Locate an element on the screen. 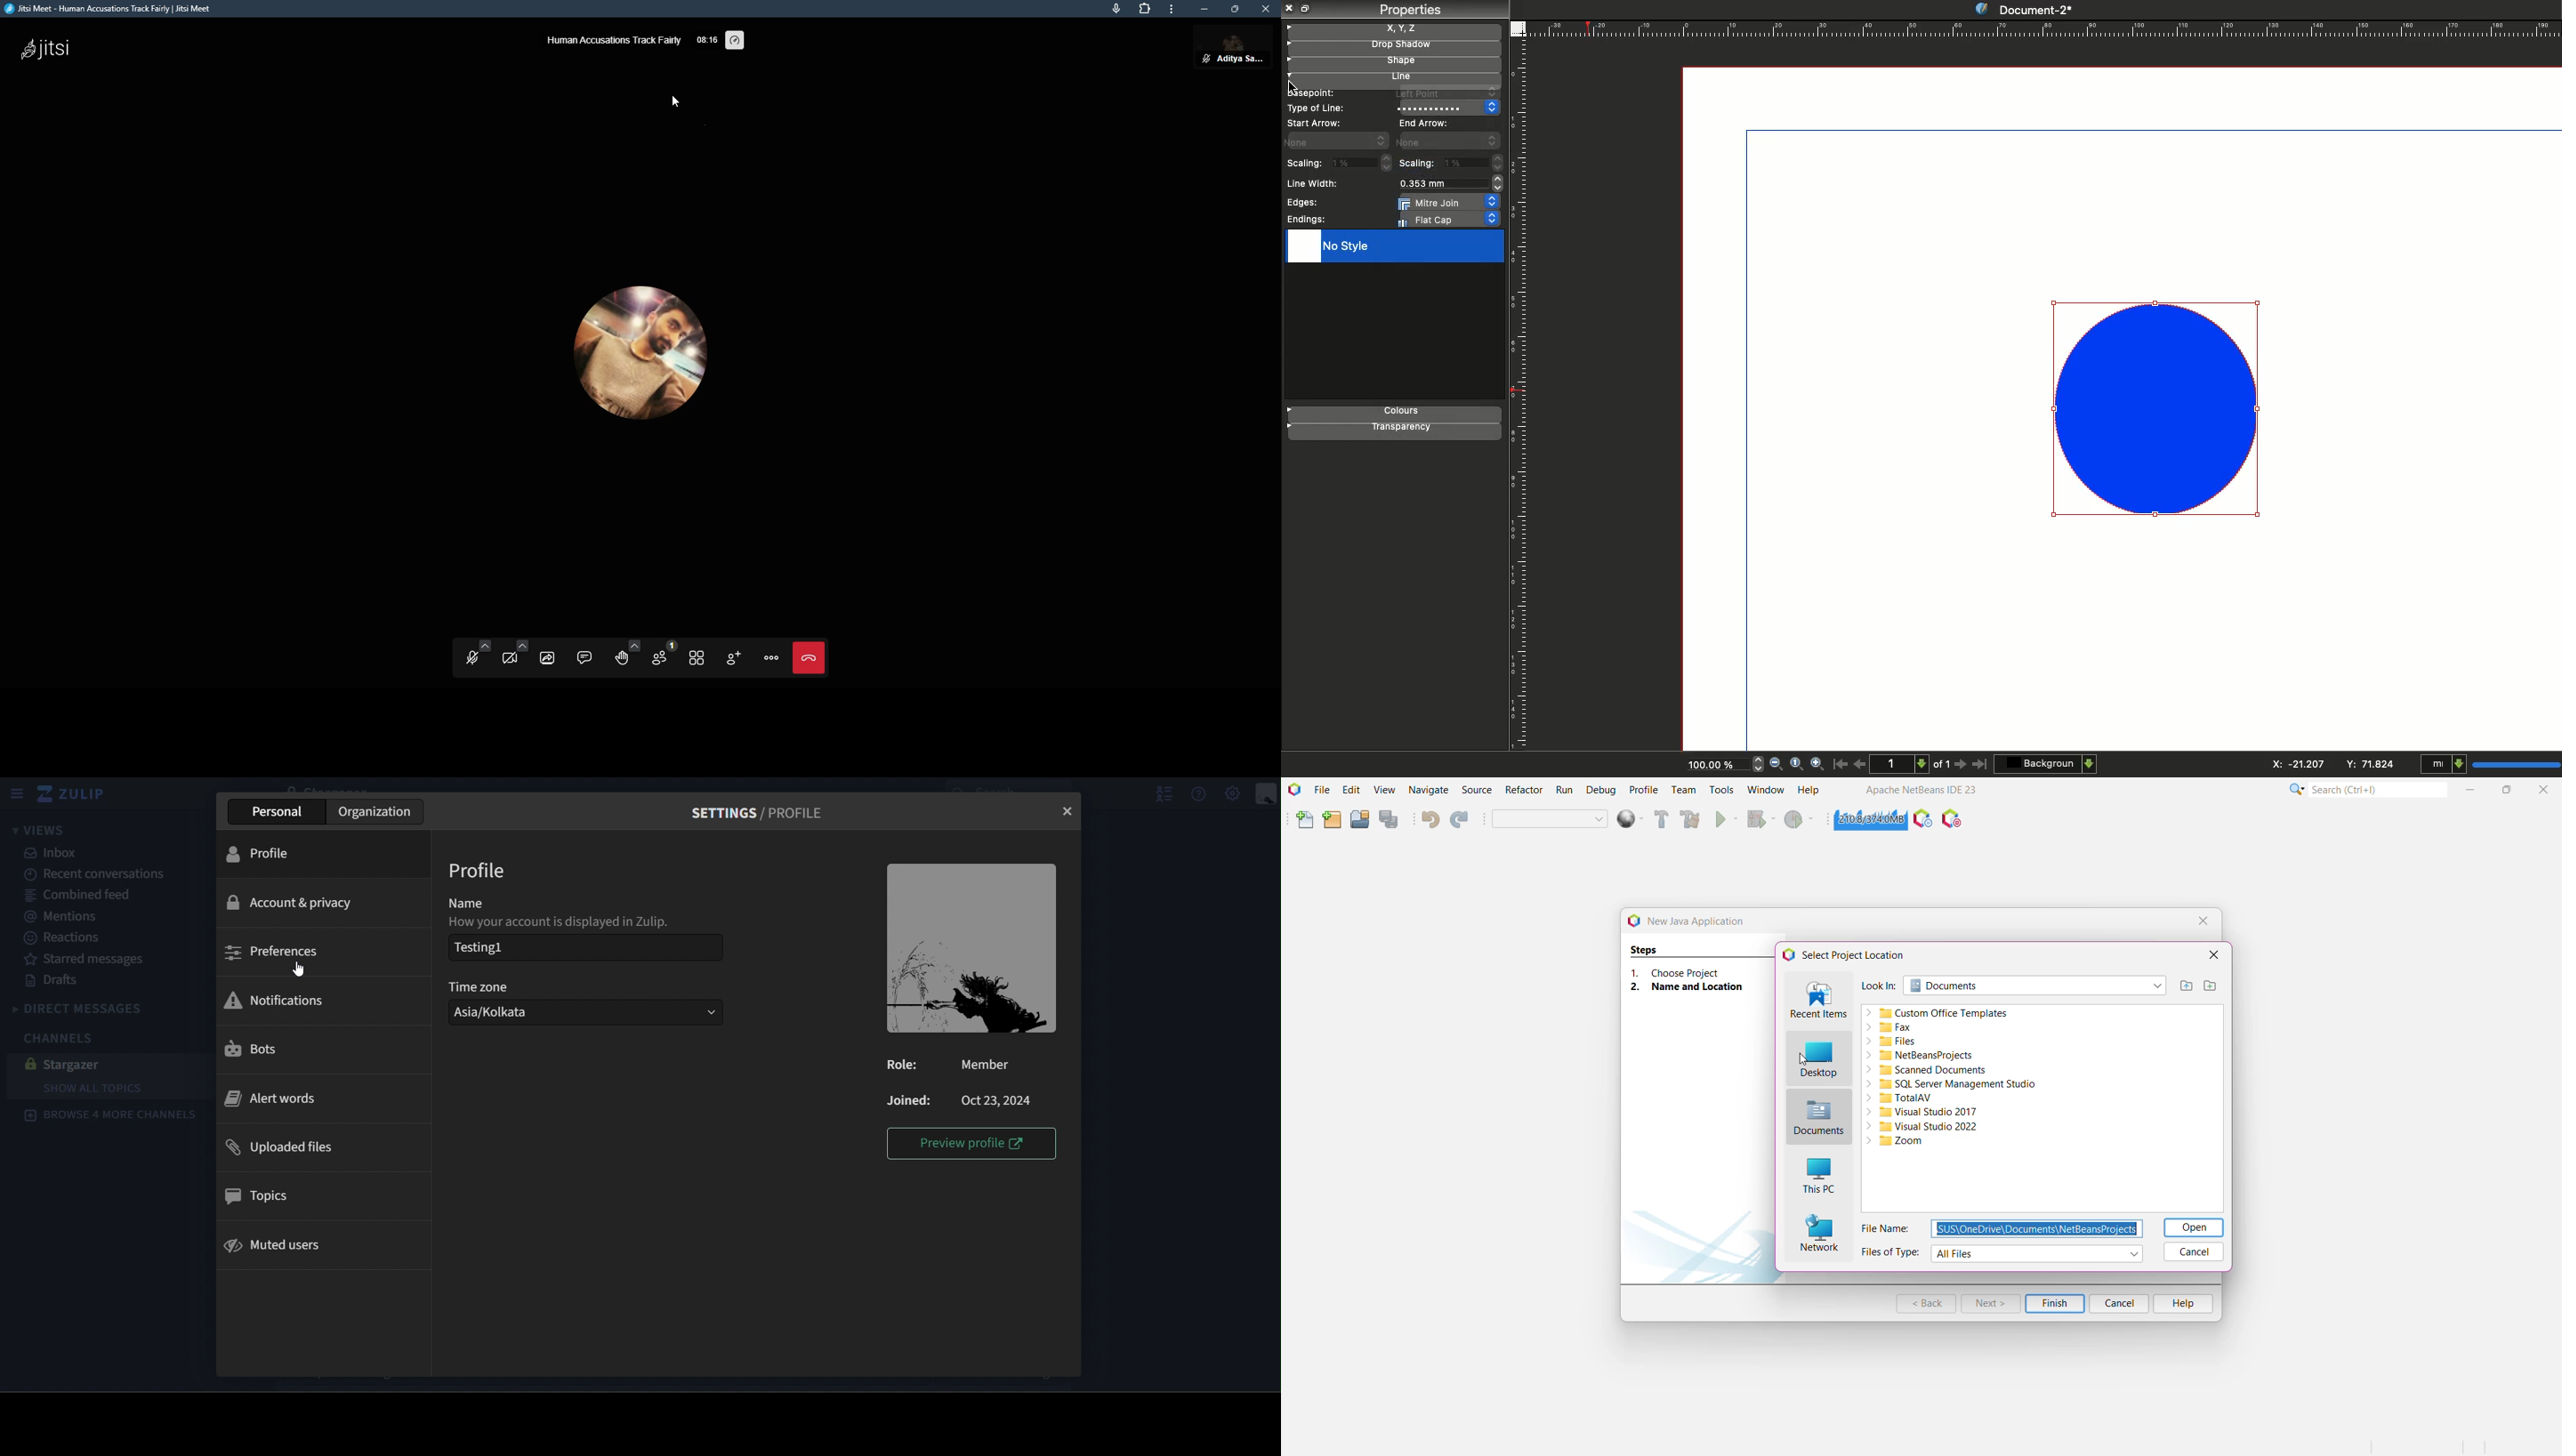  reactions is located at coordinates (626, 654).